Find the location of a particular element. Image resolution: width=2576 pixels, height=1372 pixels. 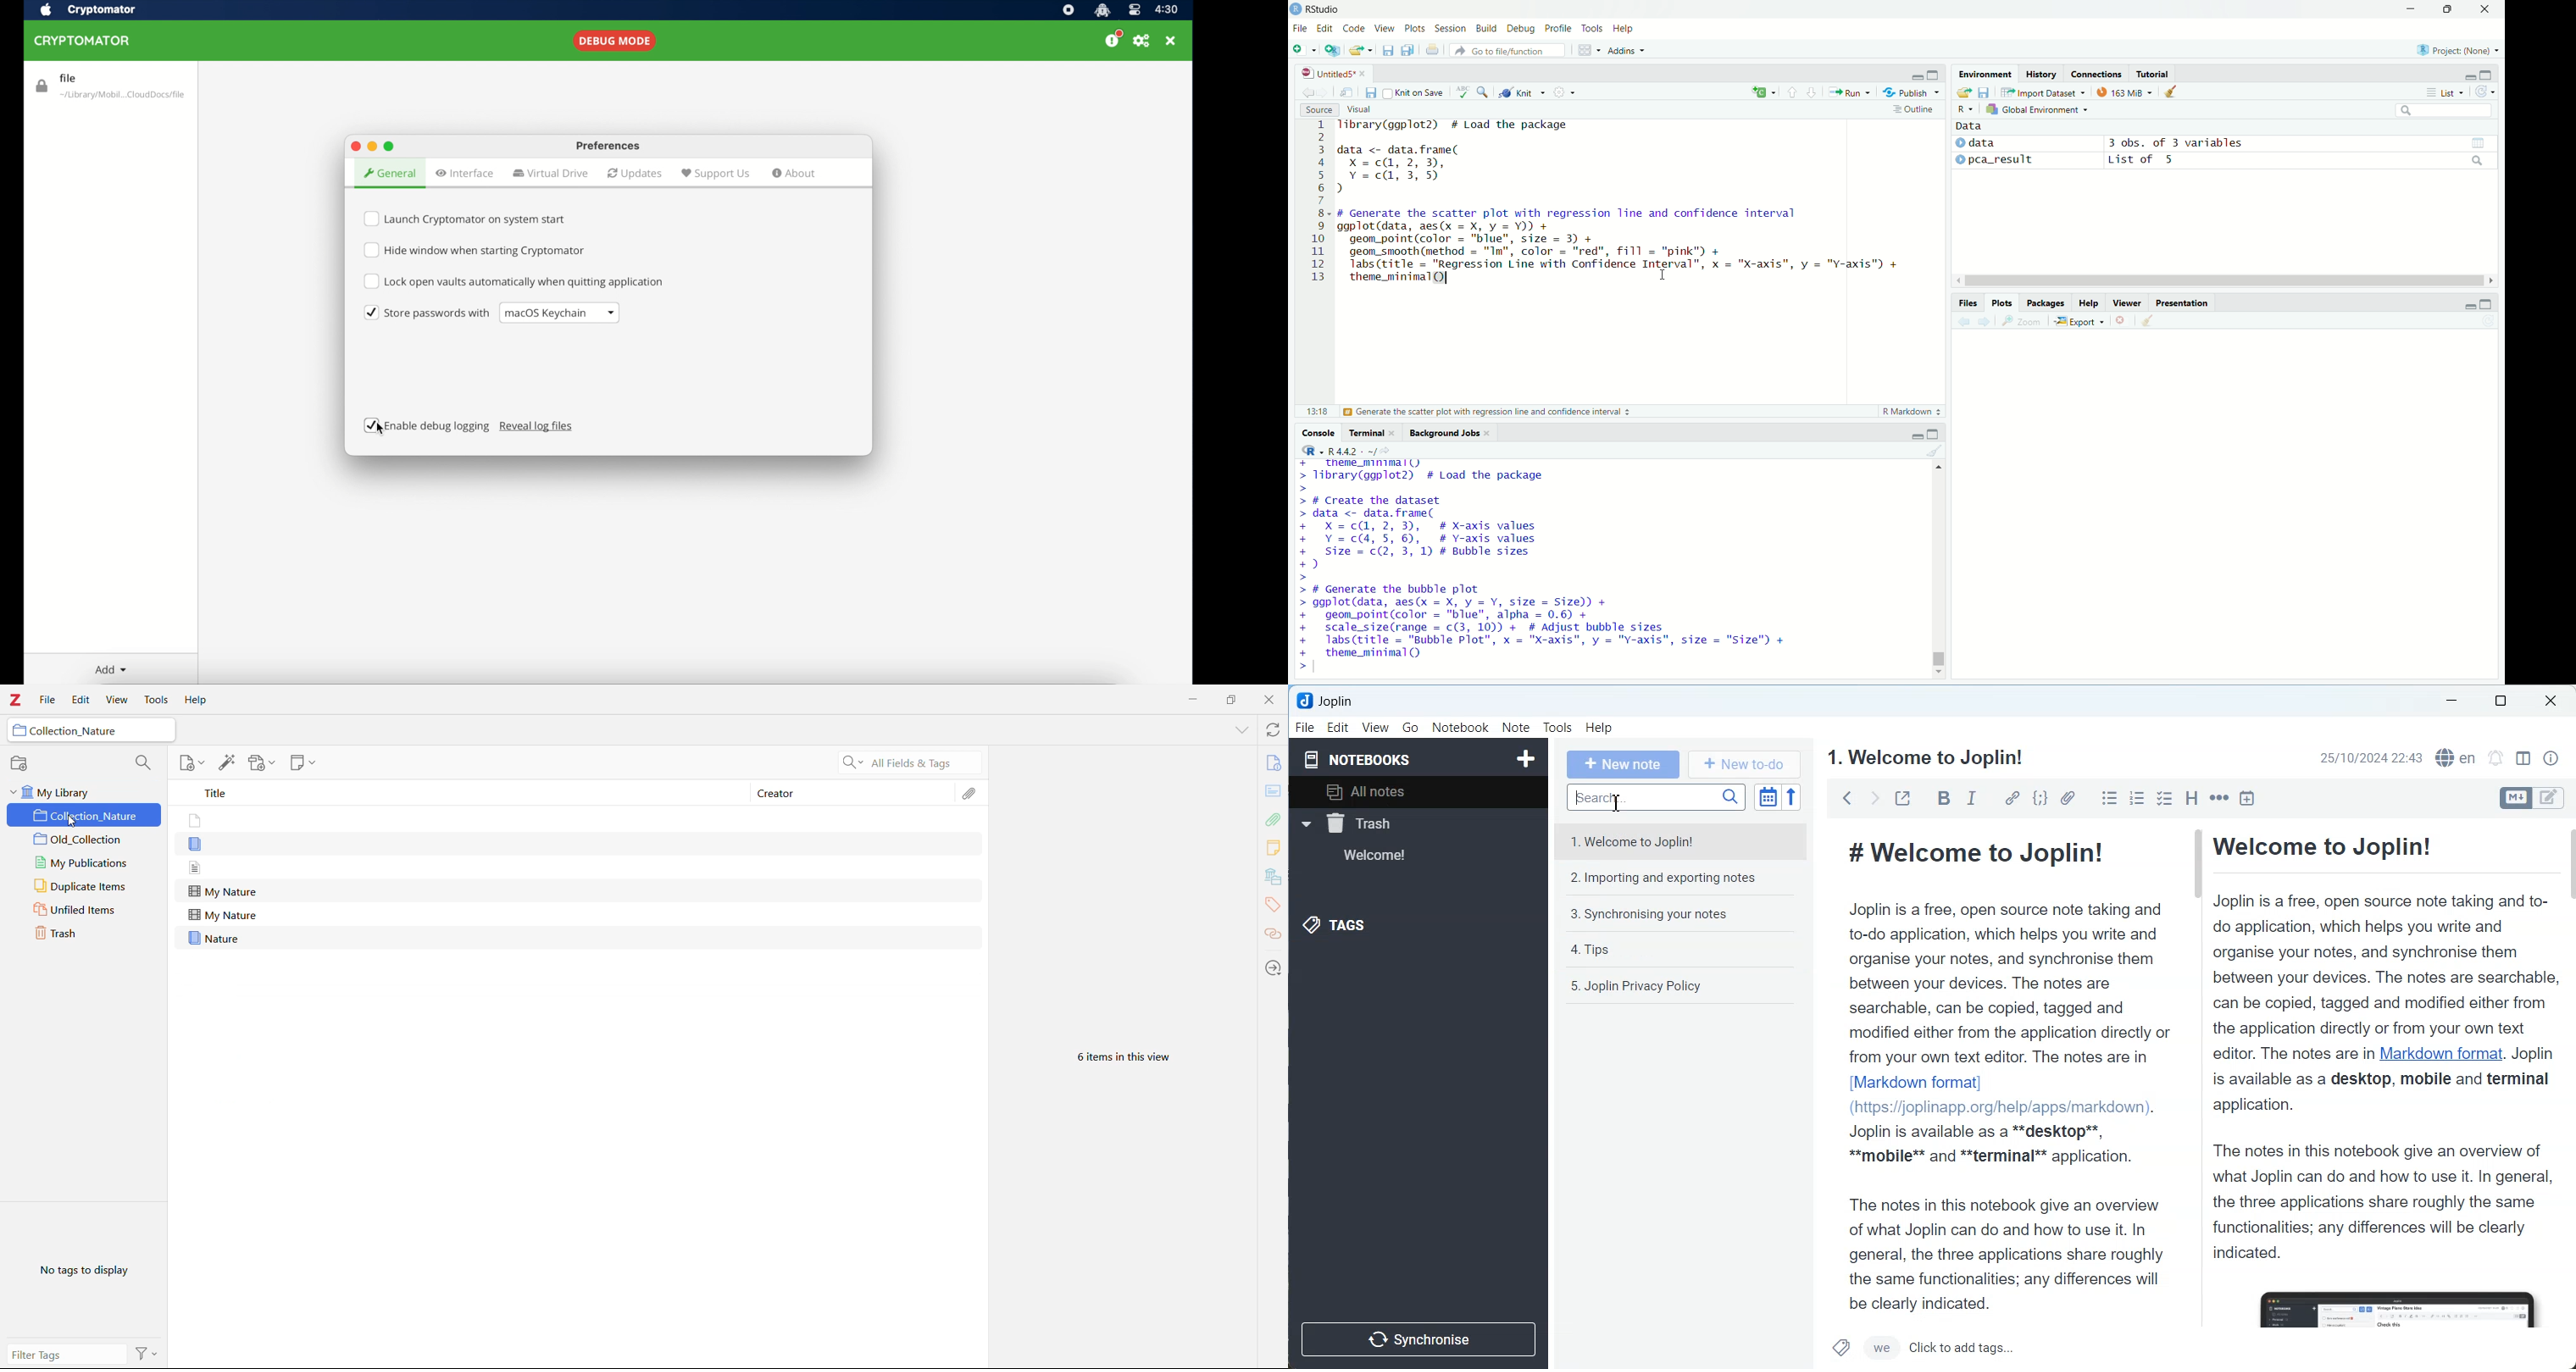

Background Jobs is located at coordinates (1443, 434).